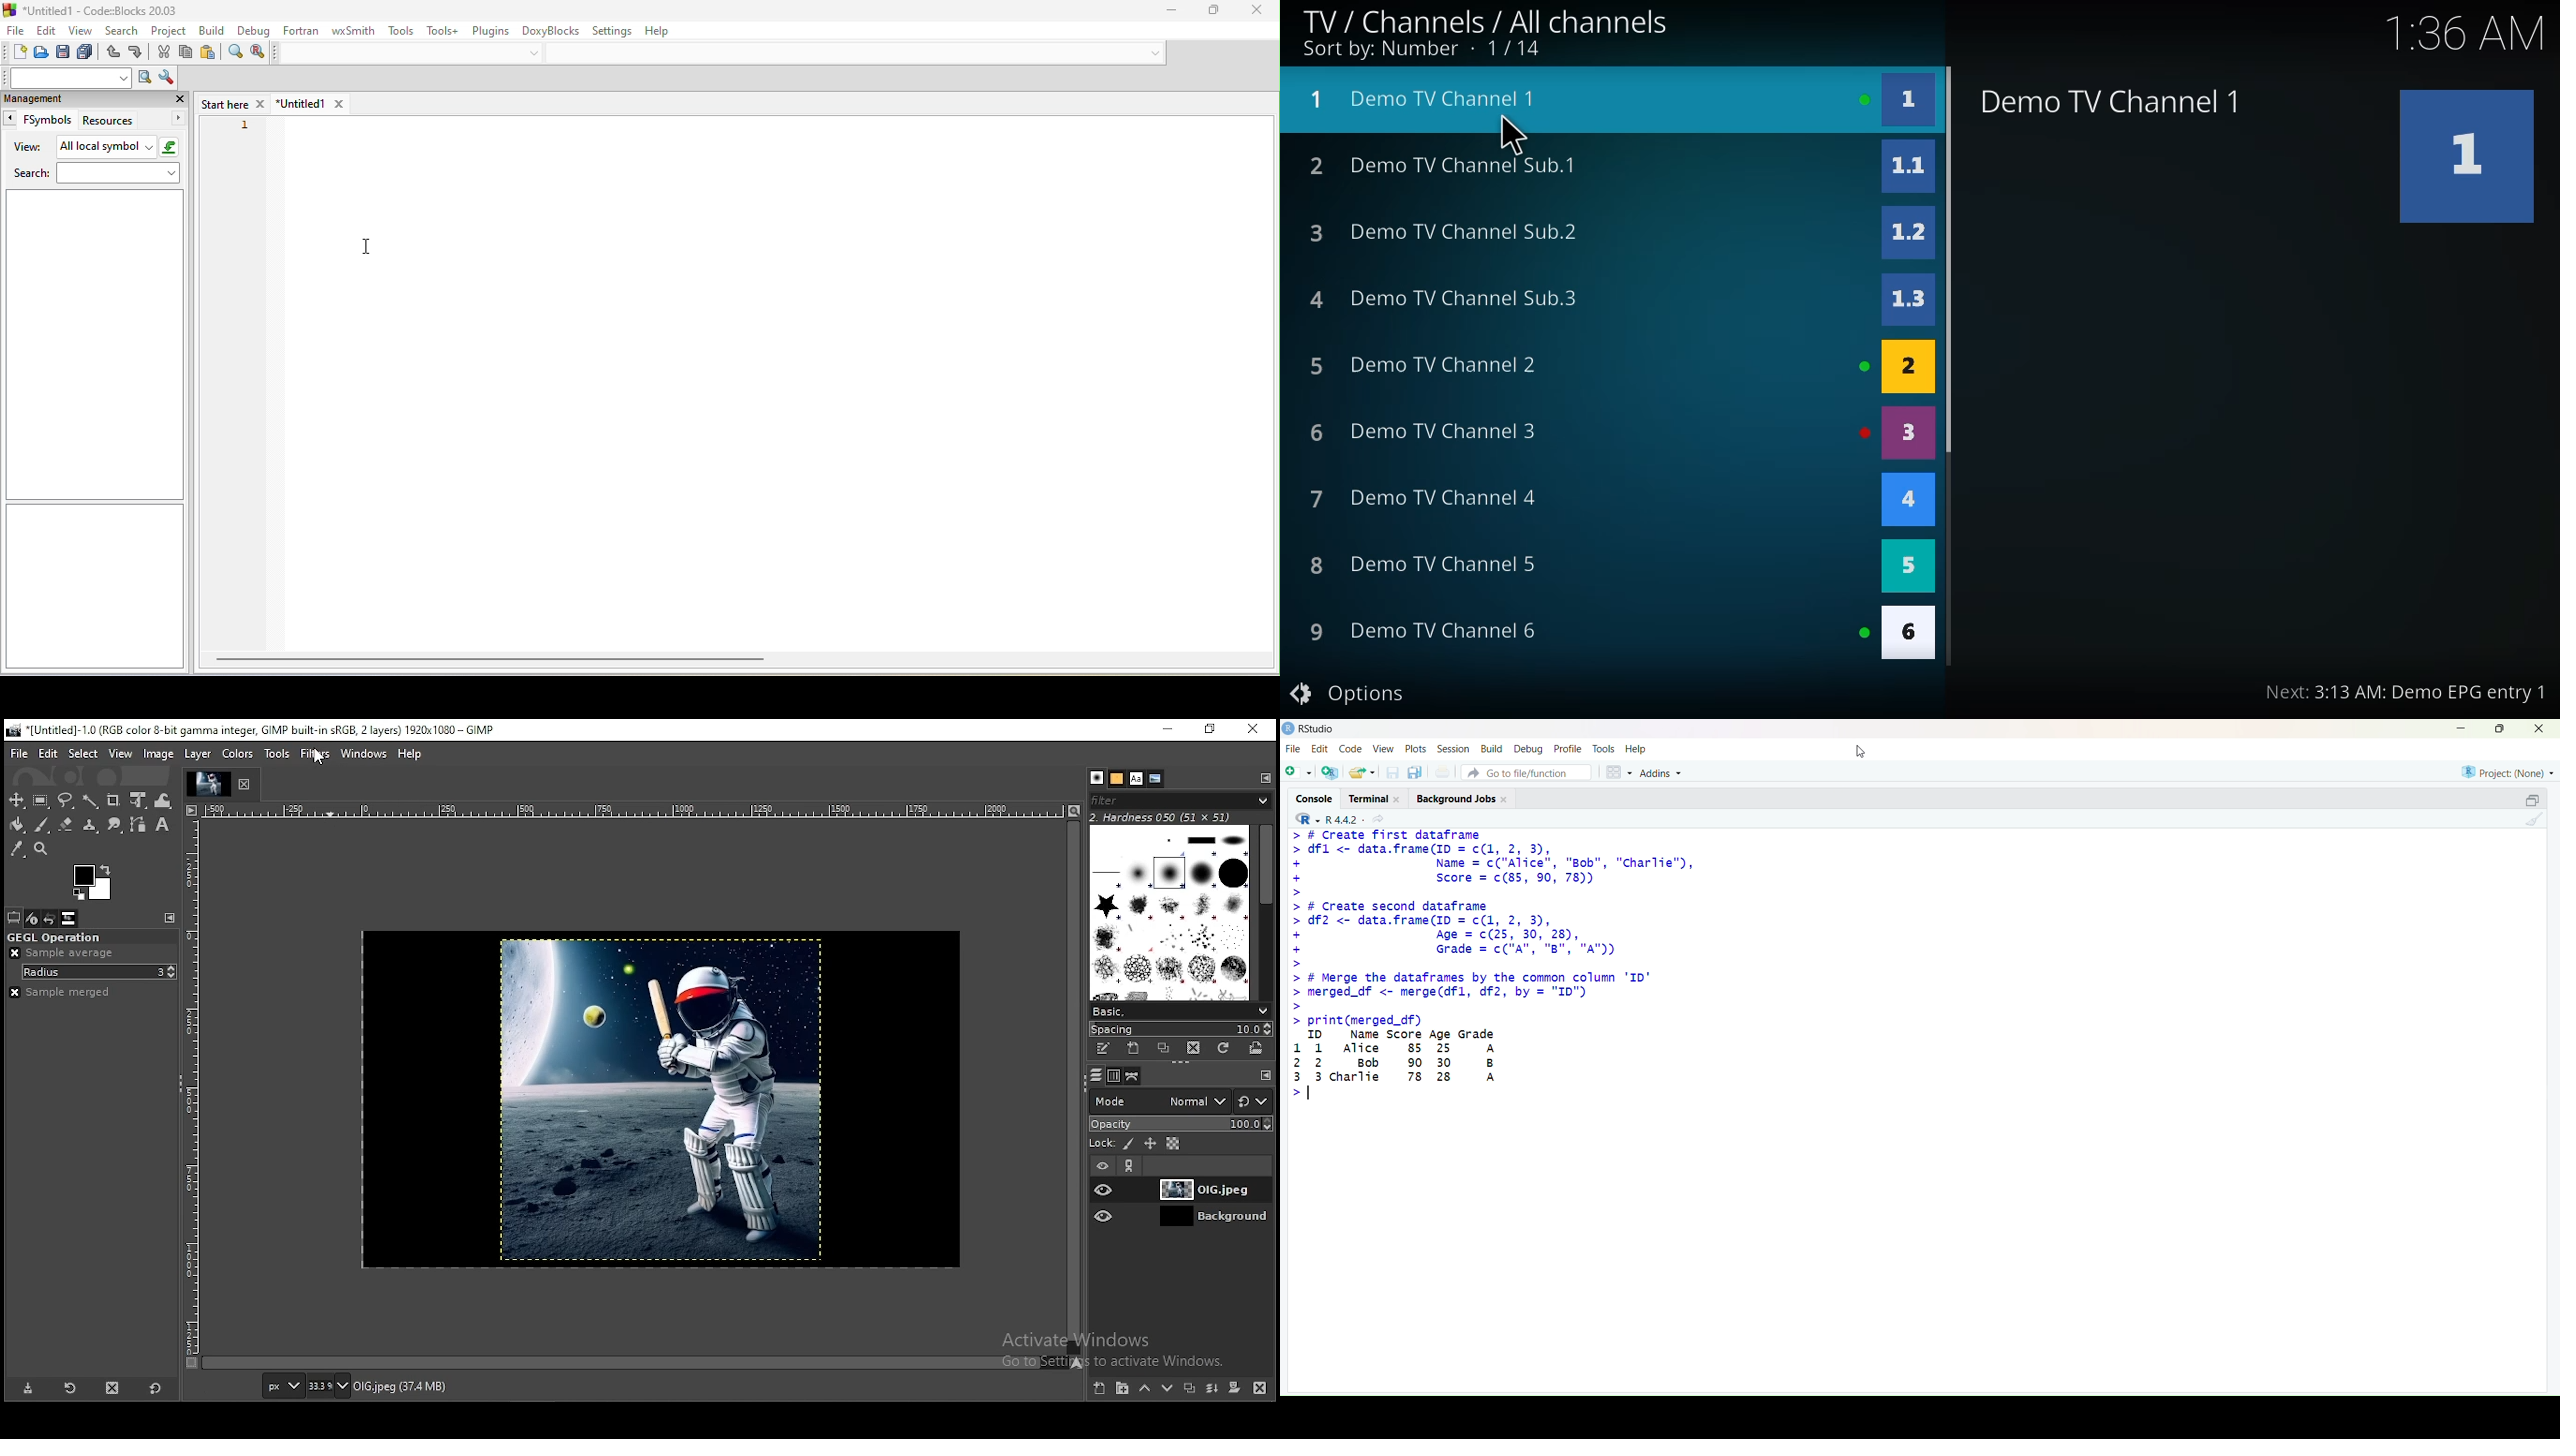 Image resolution: width=2576 pixels, height=1456 pixels. I want to click on next, so click(2404, 692).